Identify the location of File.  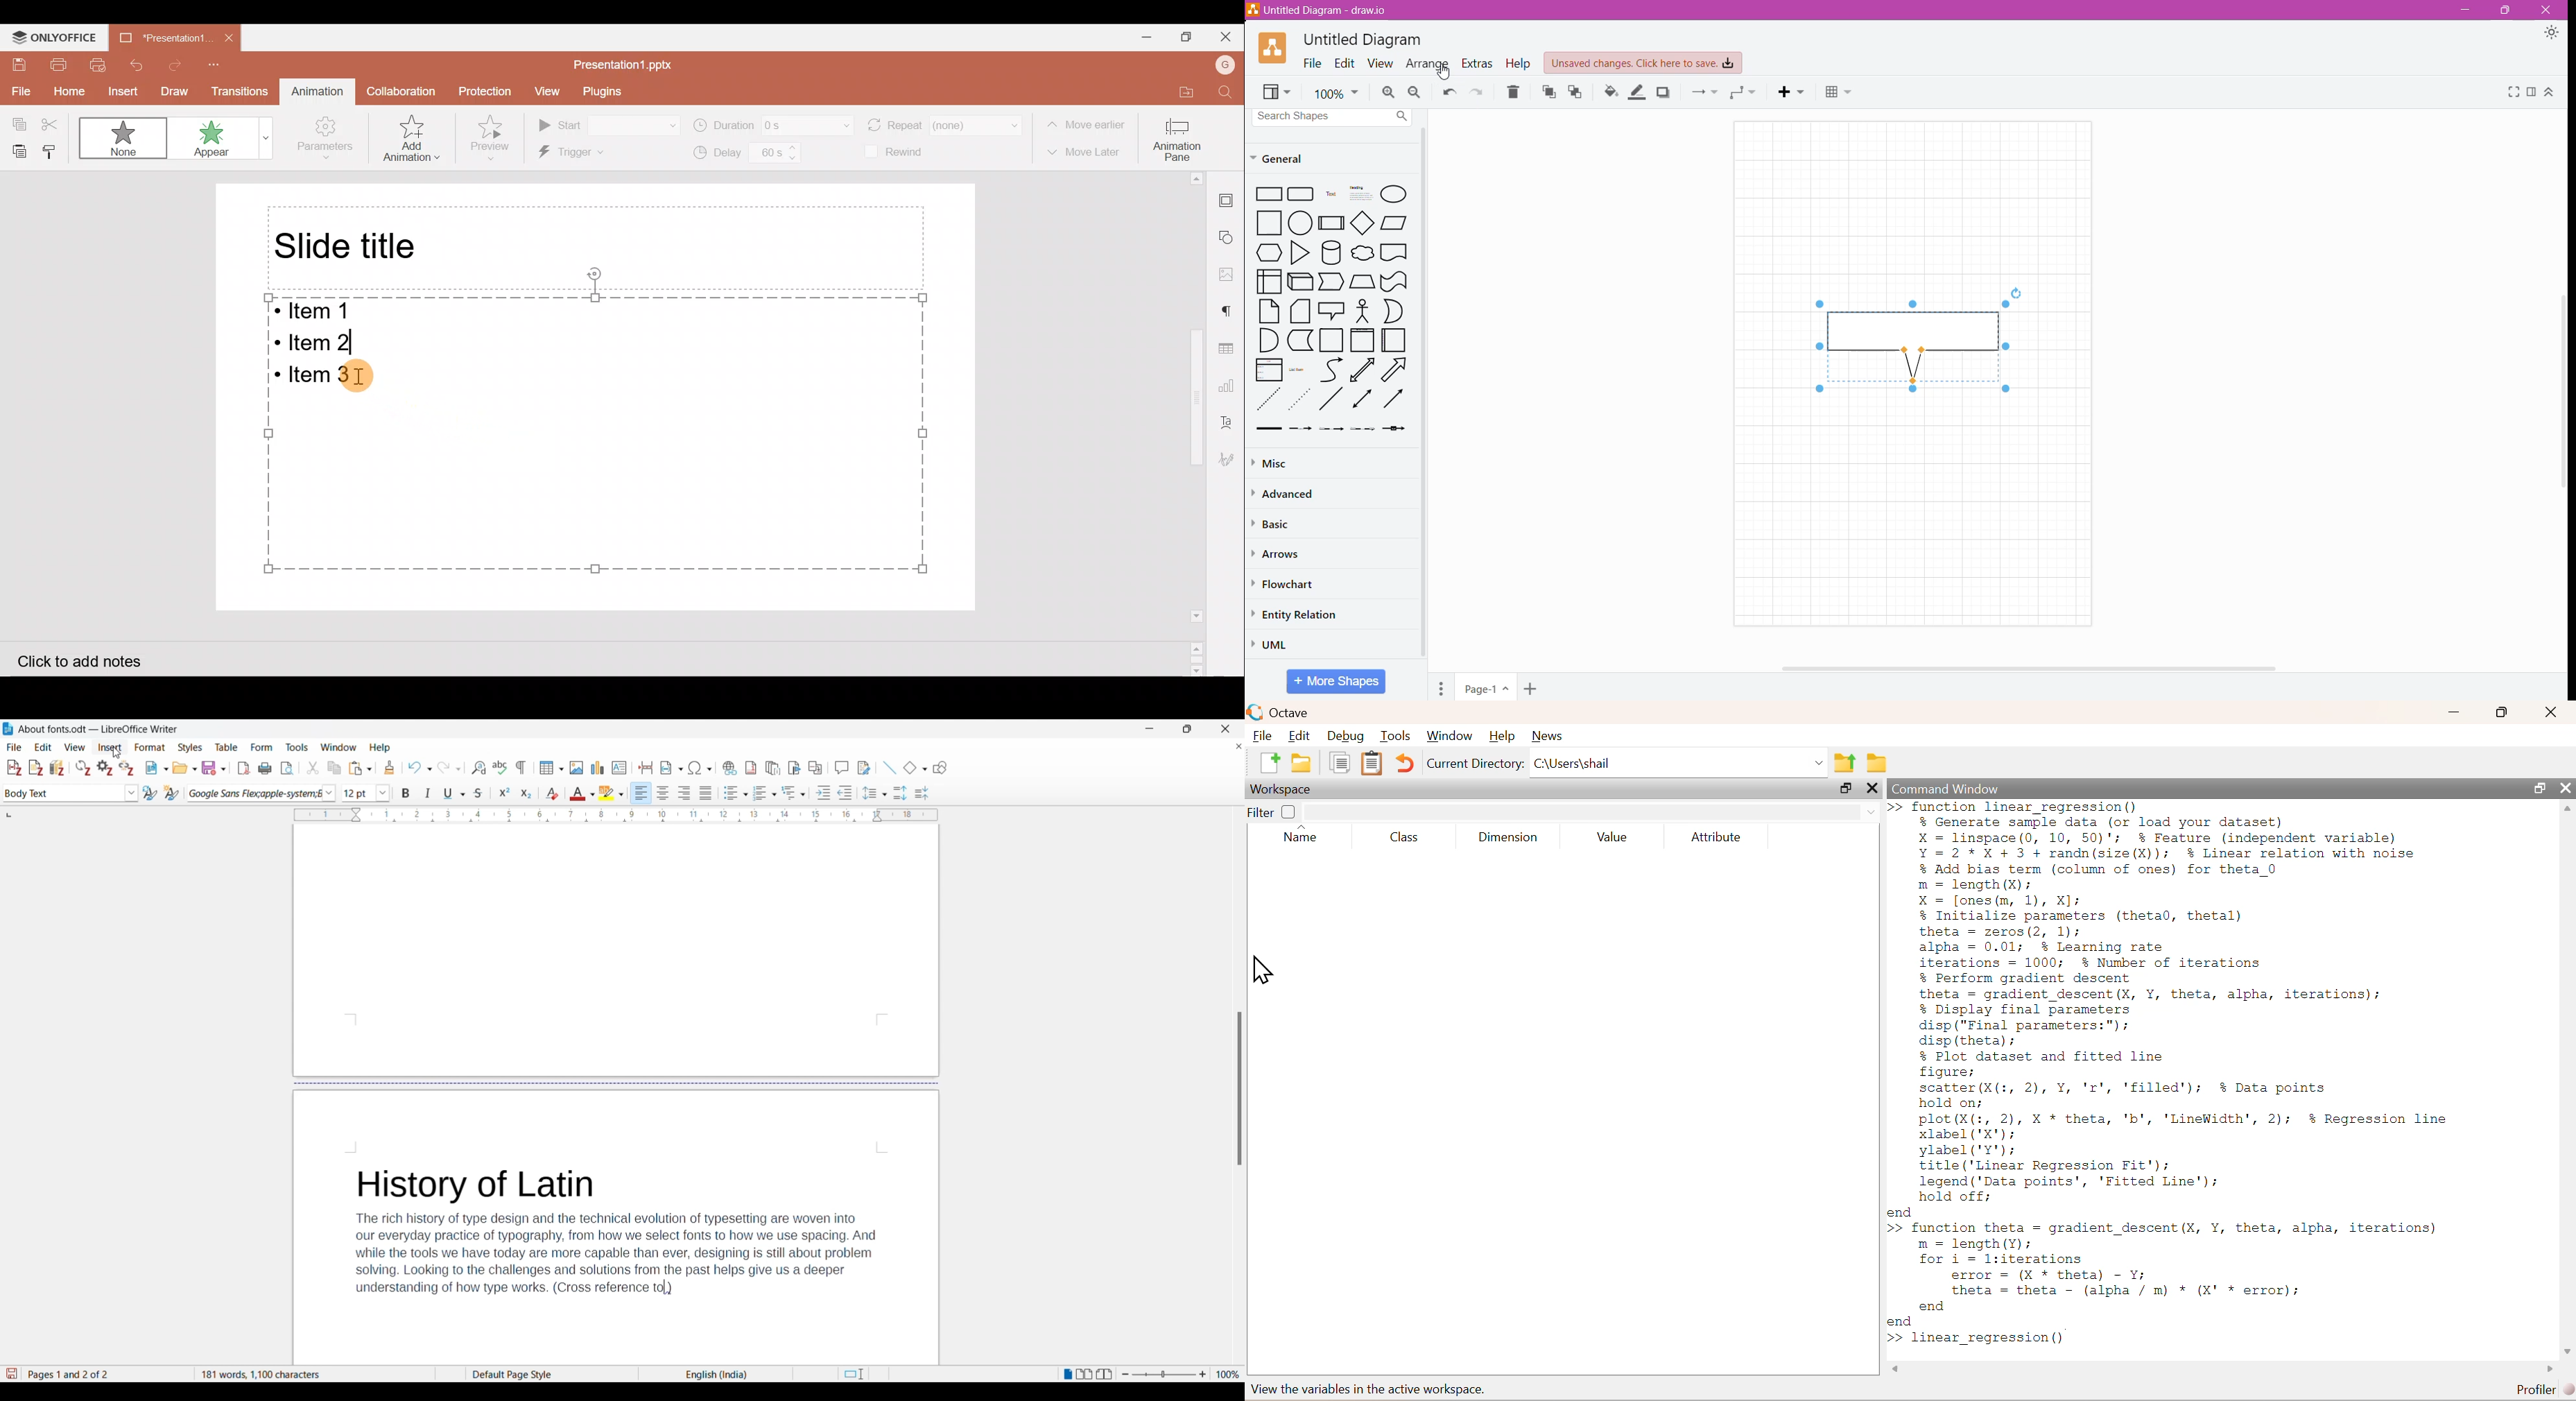
(1312, 63).